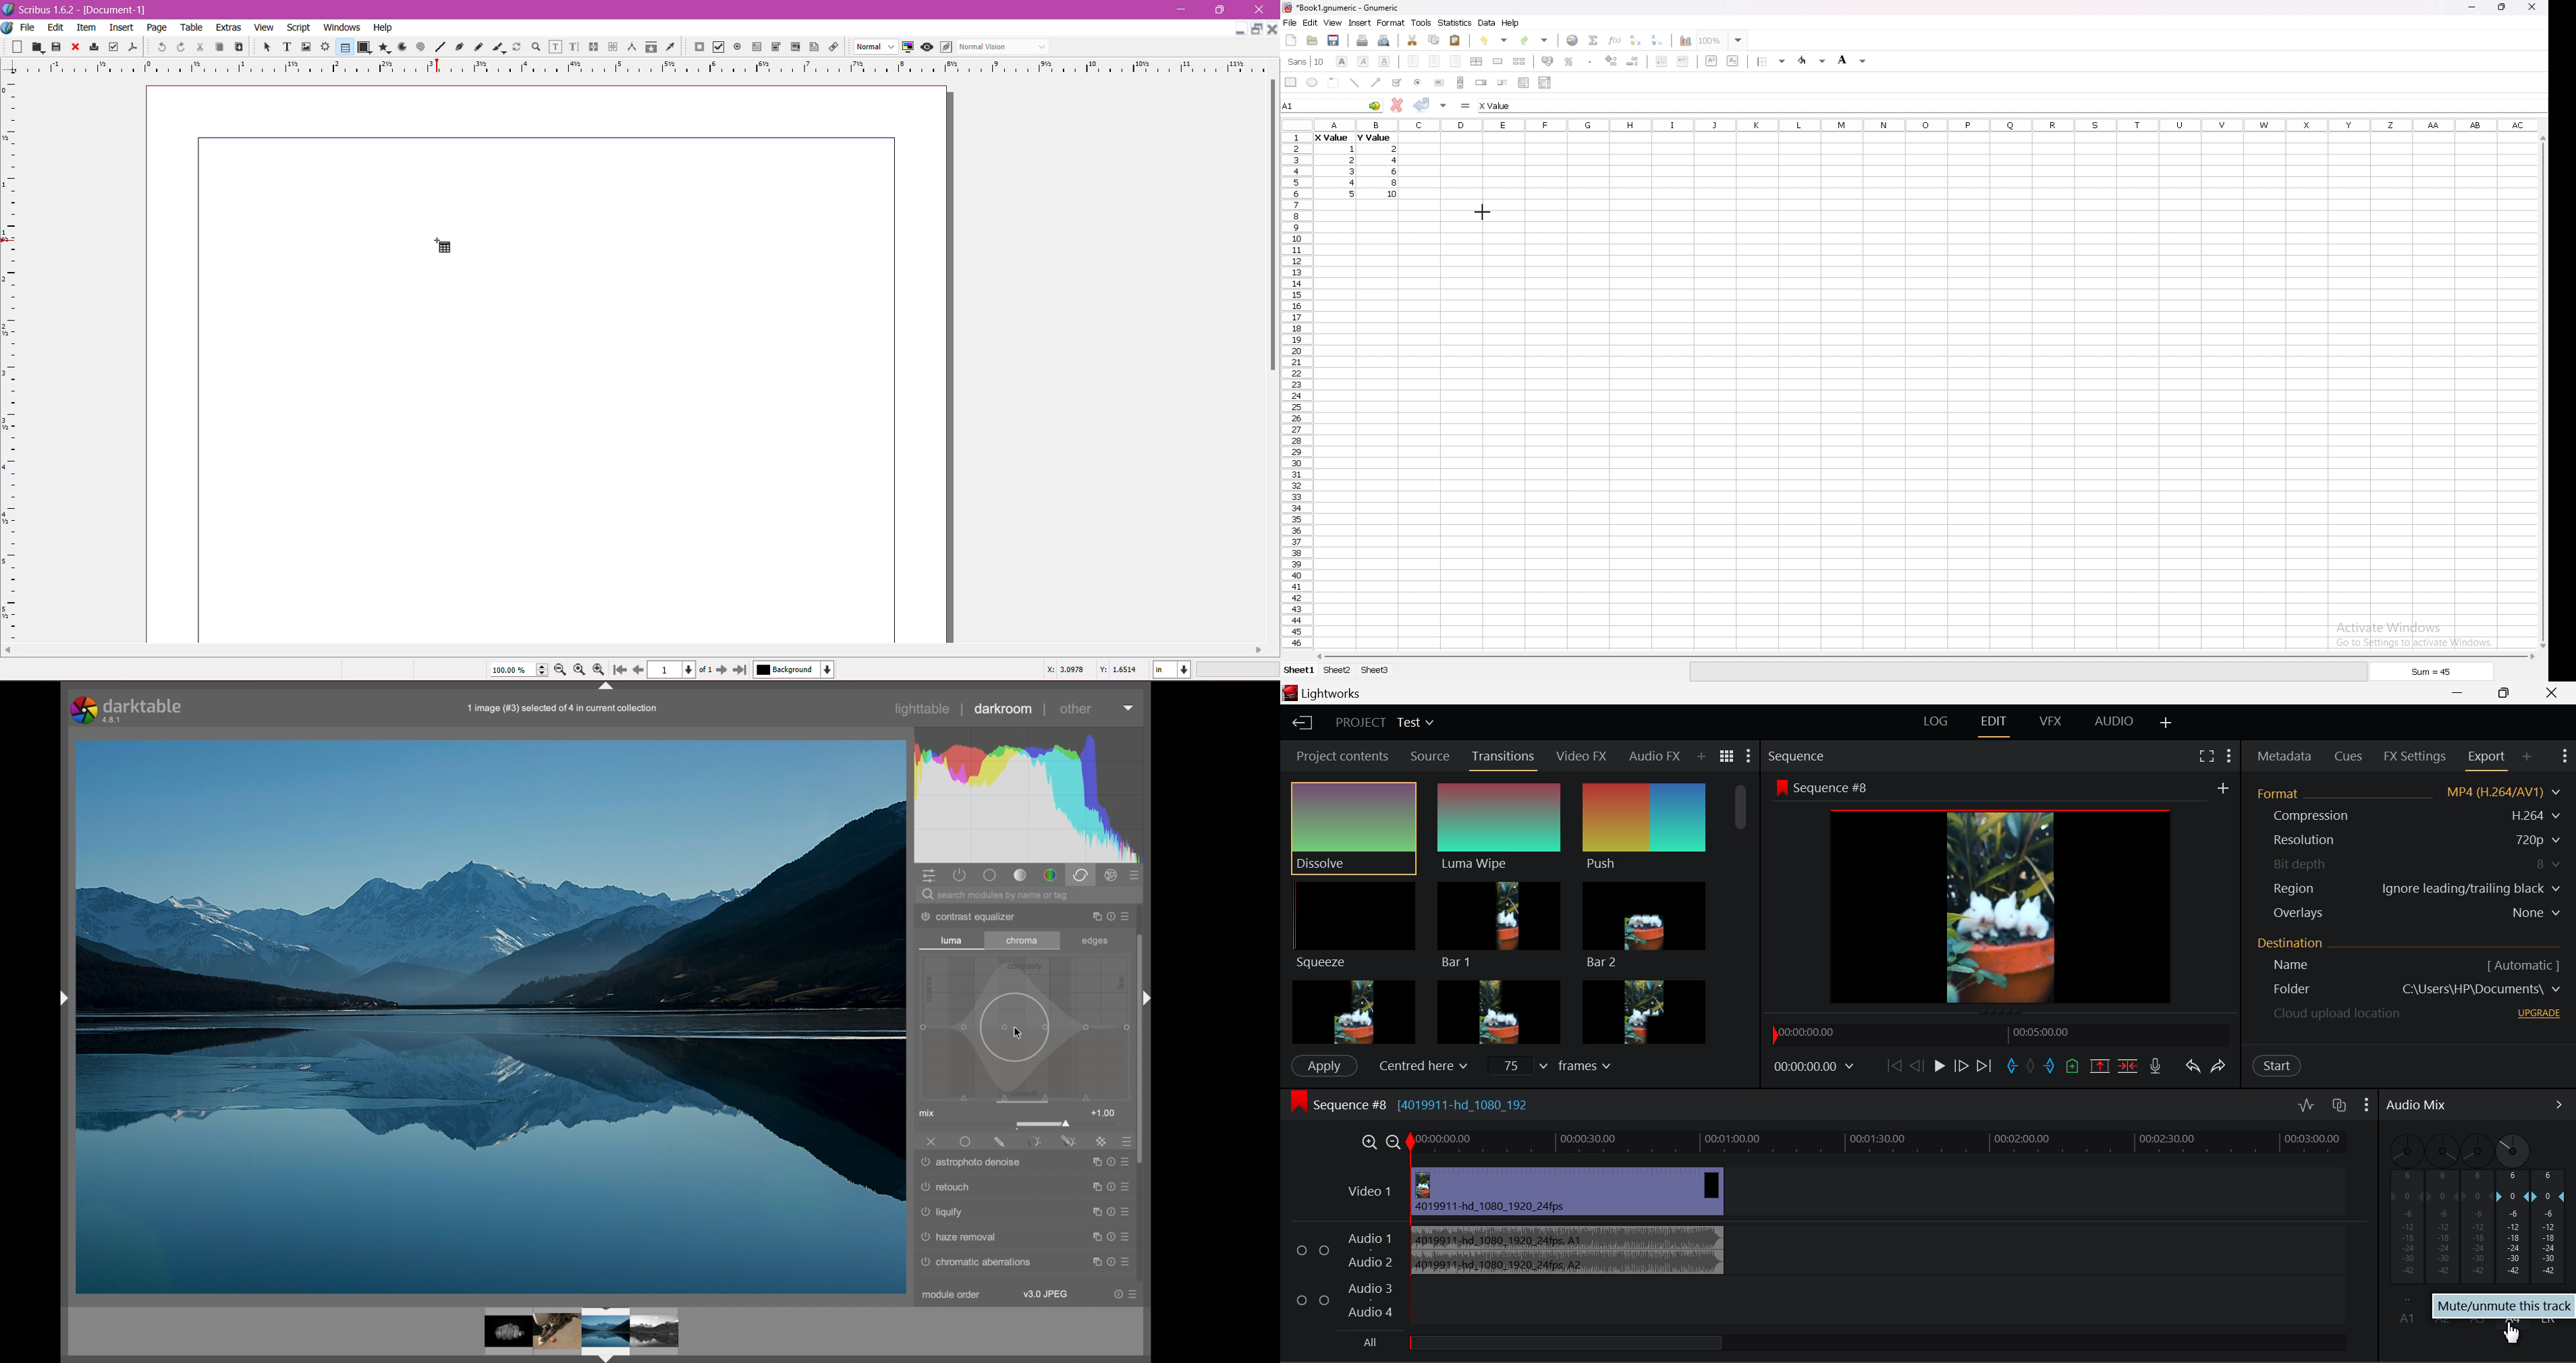  I want to click on combo box, so click(1544, 82).